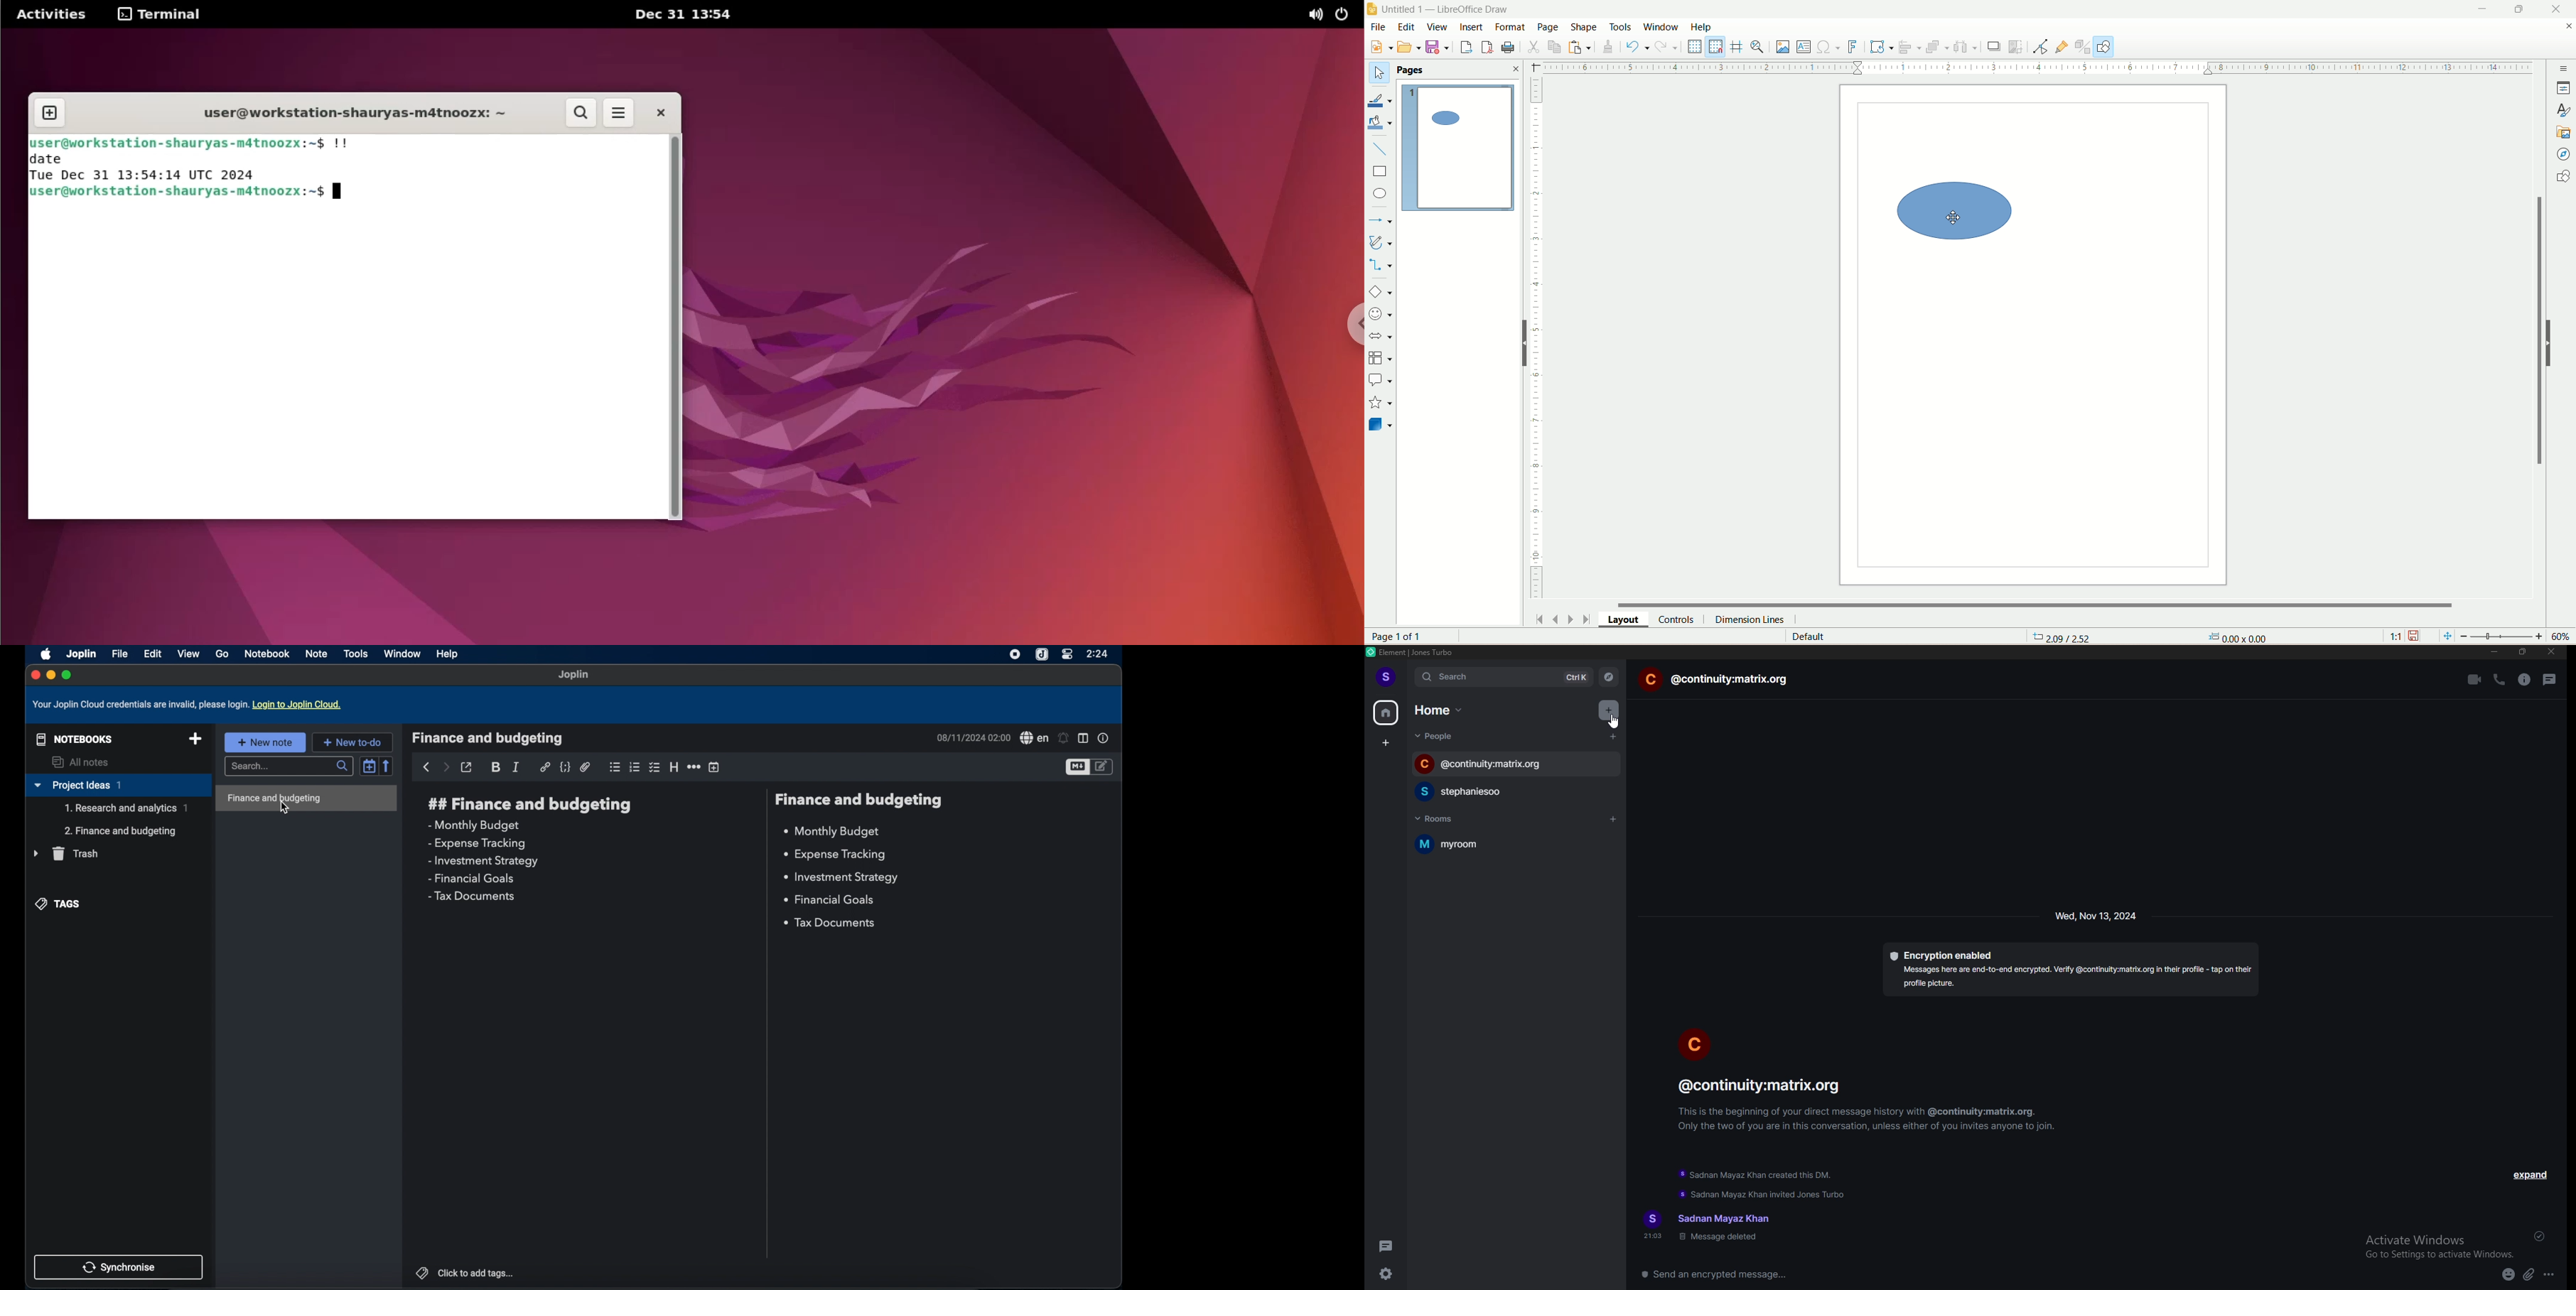  Describe the element at coordinates (1380, 292) in the screenshot. I see `basic shapes` at that location.